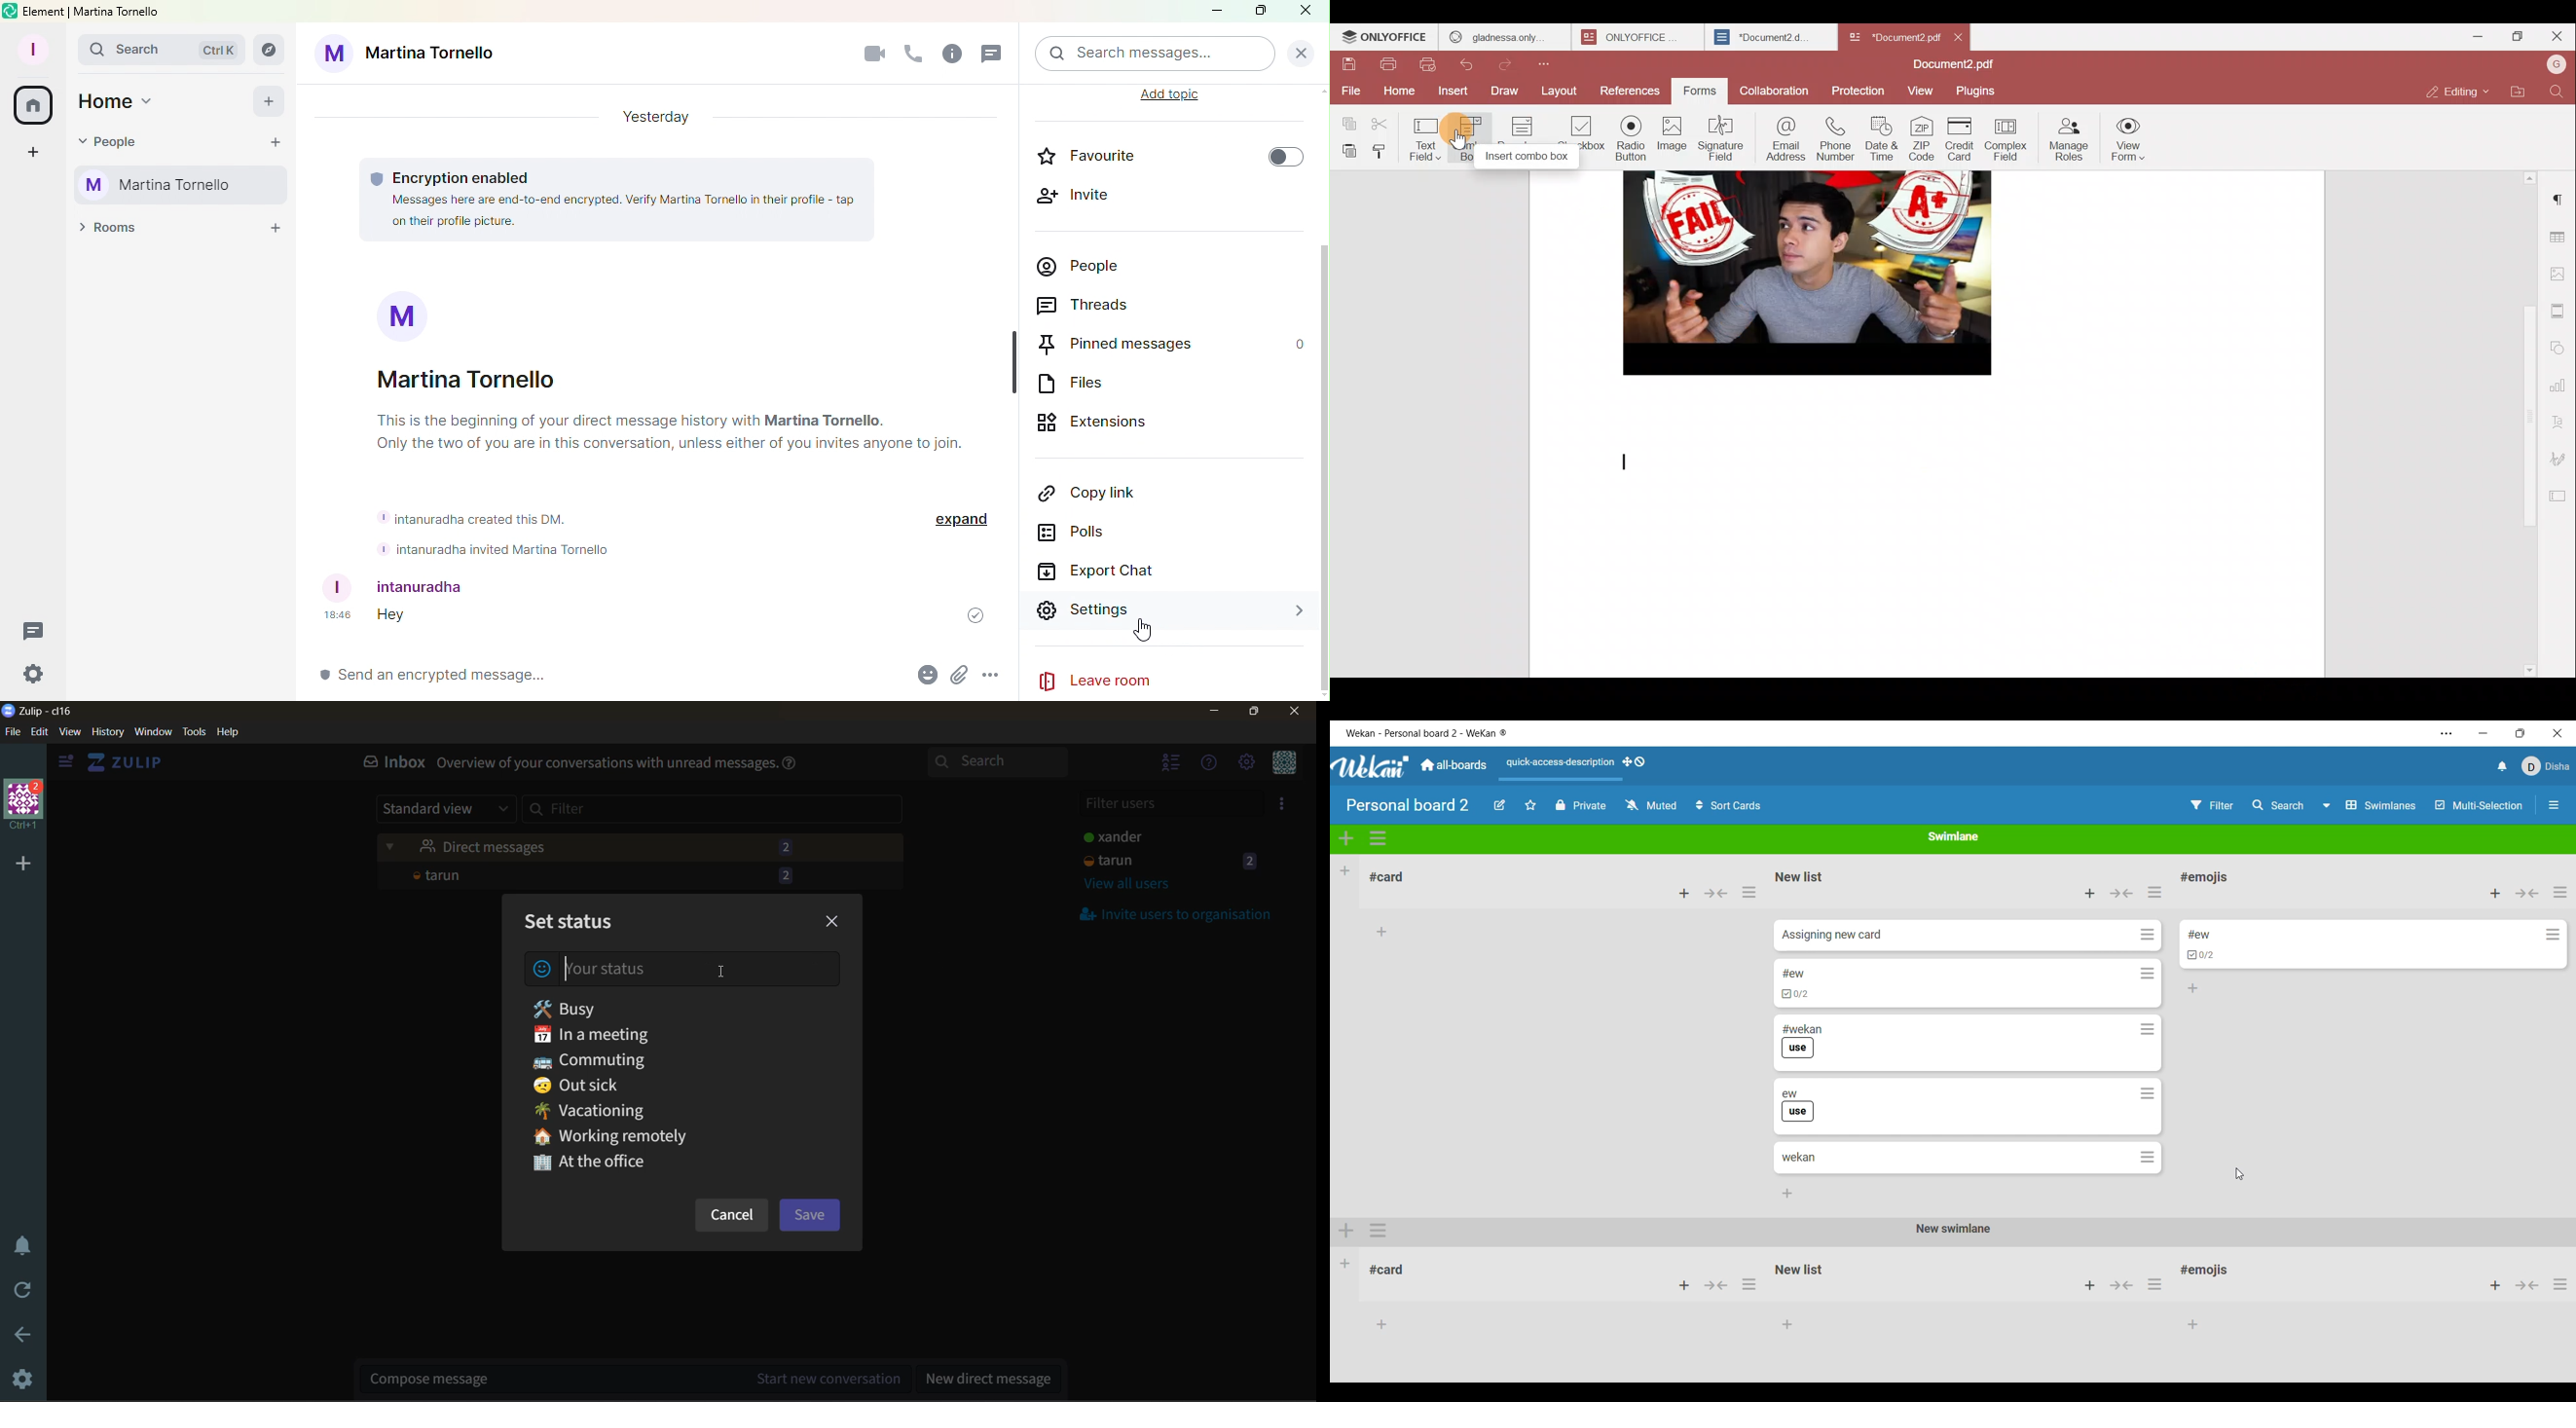 This screenshot has height=1428, width=2576. What do you see at coordinates (164, 50) in the screenshot?
I see `Search bar` at bounding box center [164, 50].